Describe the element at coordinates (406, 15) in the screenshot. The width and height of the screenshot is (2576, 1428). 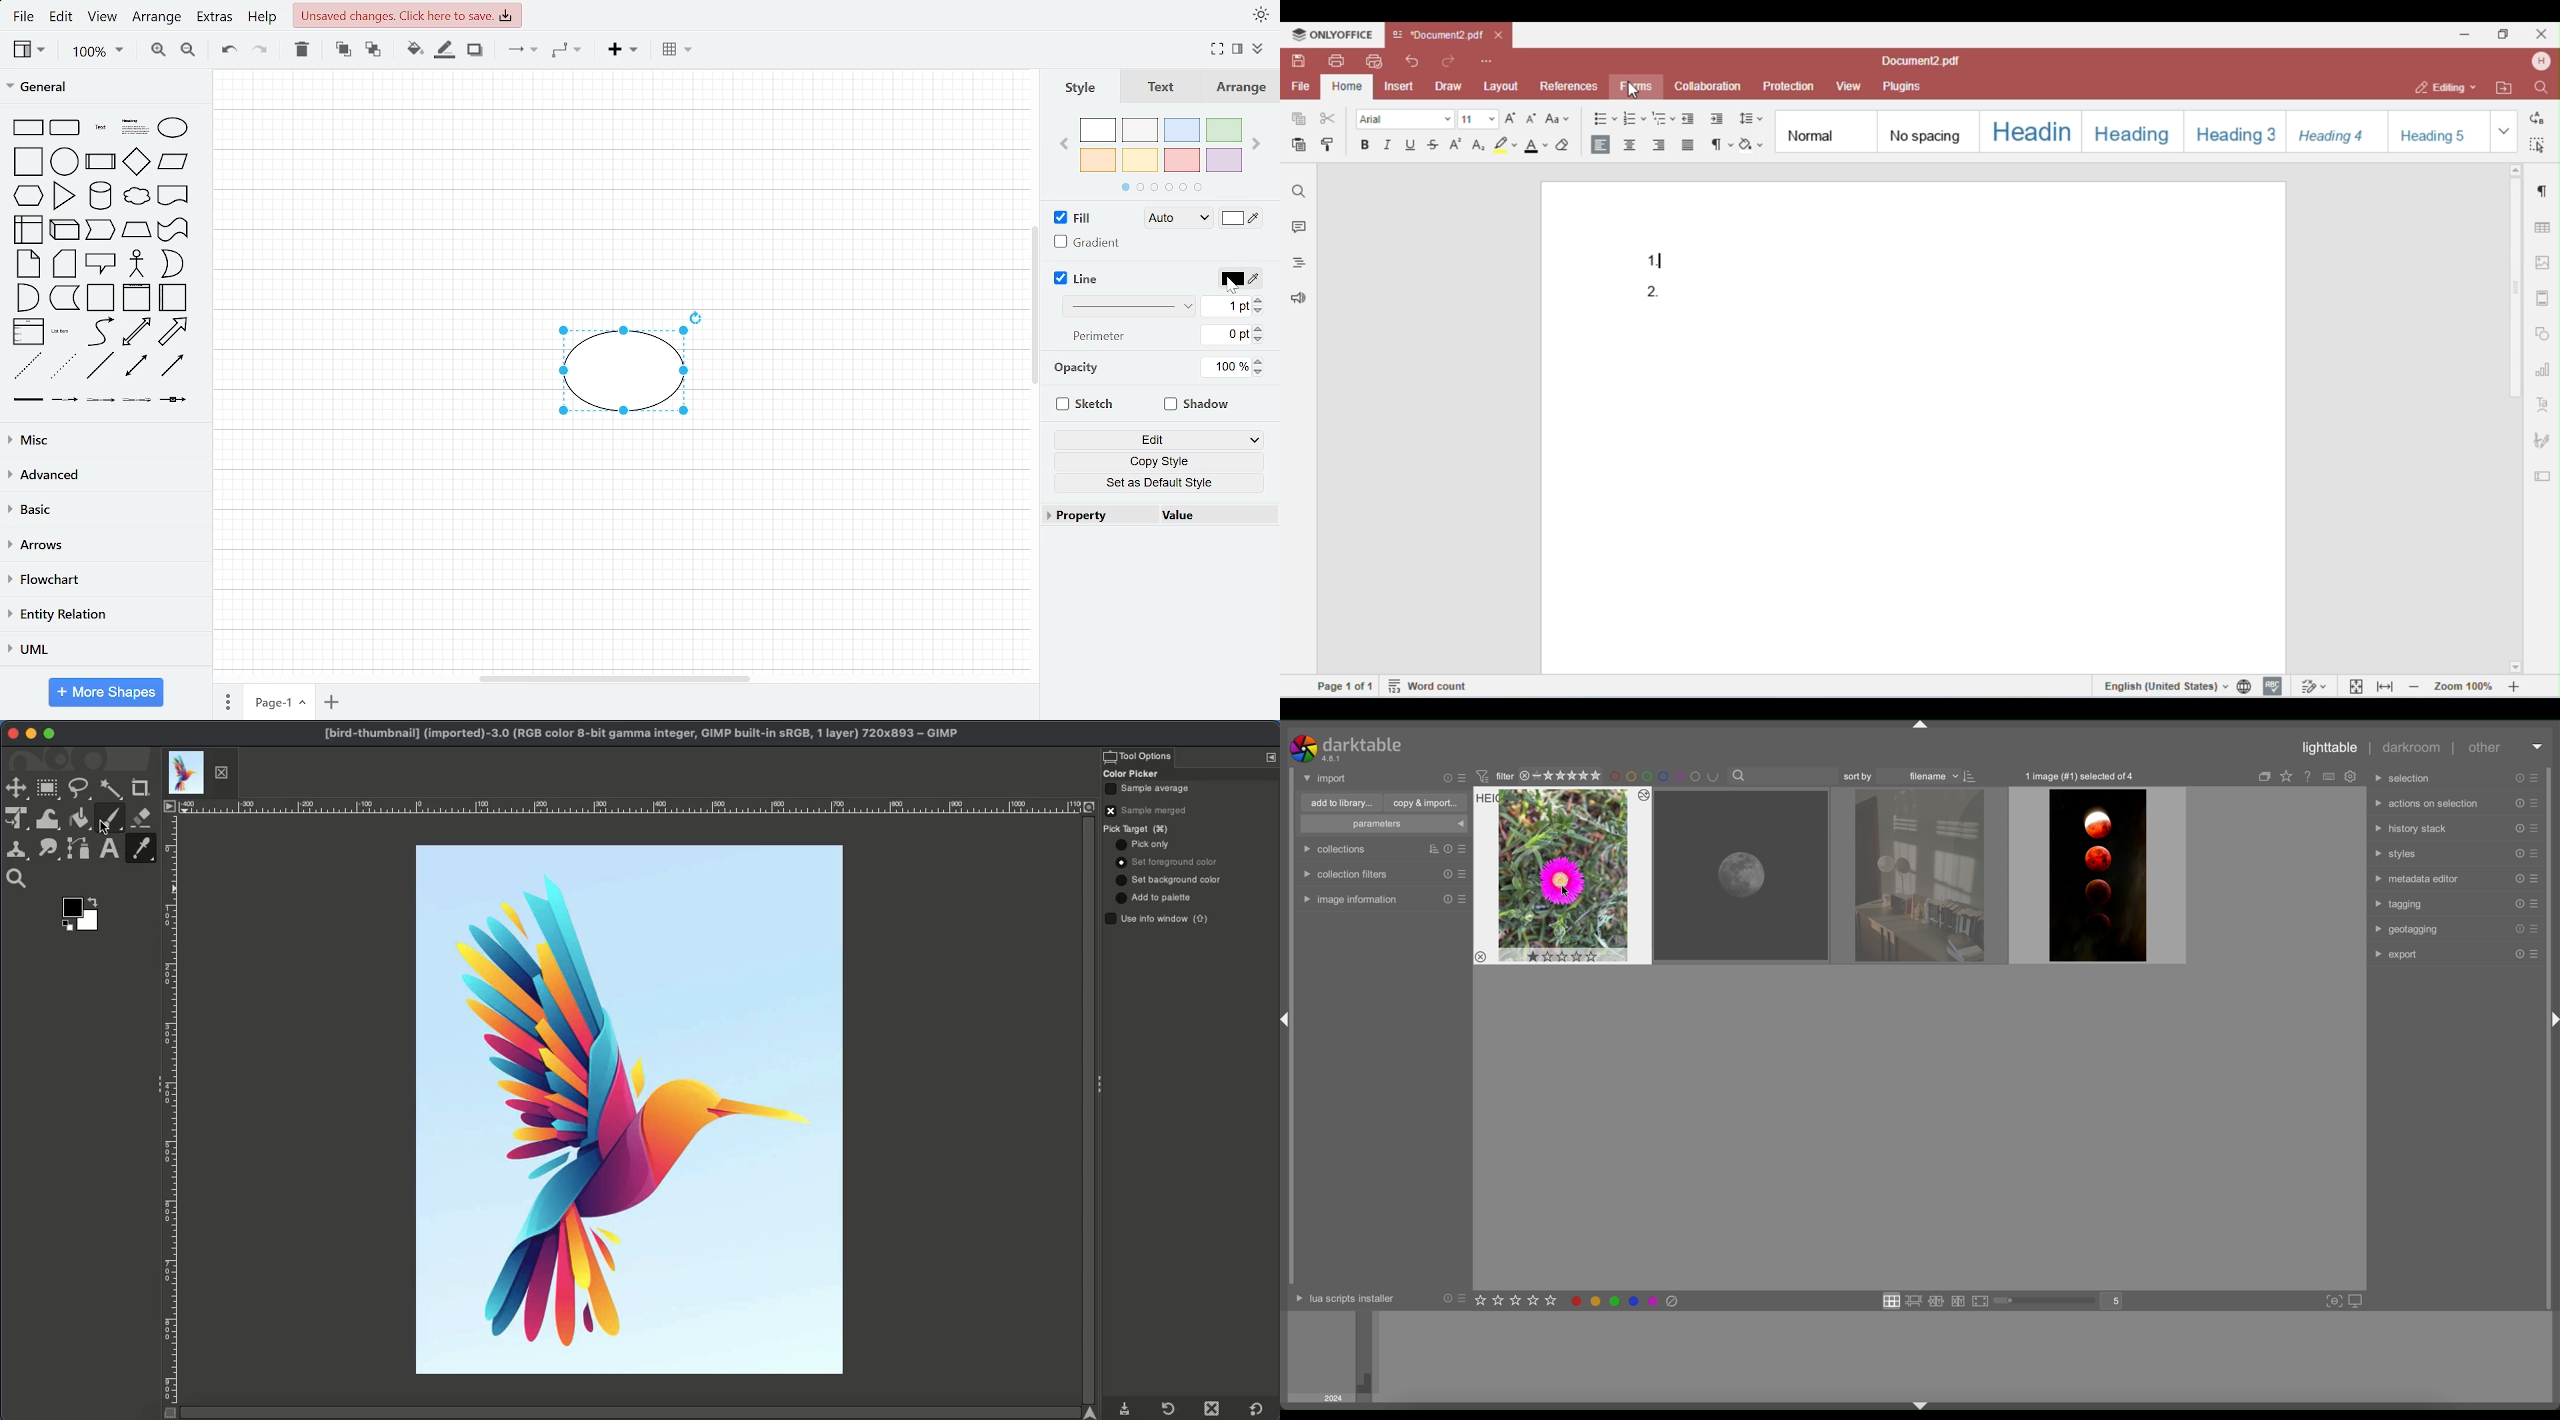
I see `Unsaved changes. click here to save` at that location.